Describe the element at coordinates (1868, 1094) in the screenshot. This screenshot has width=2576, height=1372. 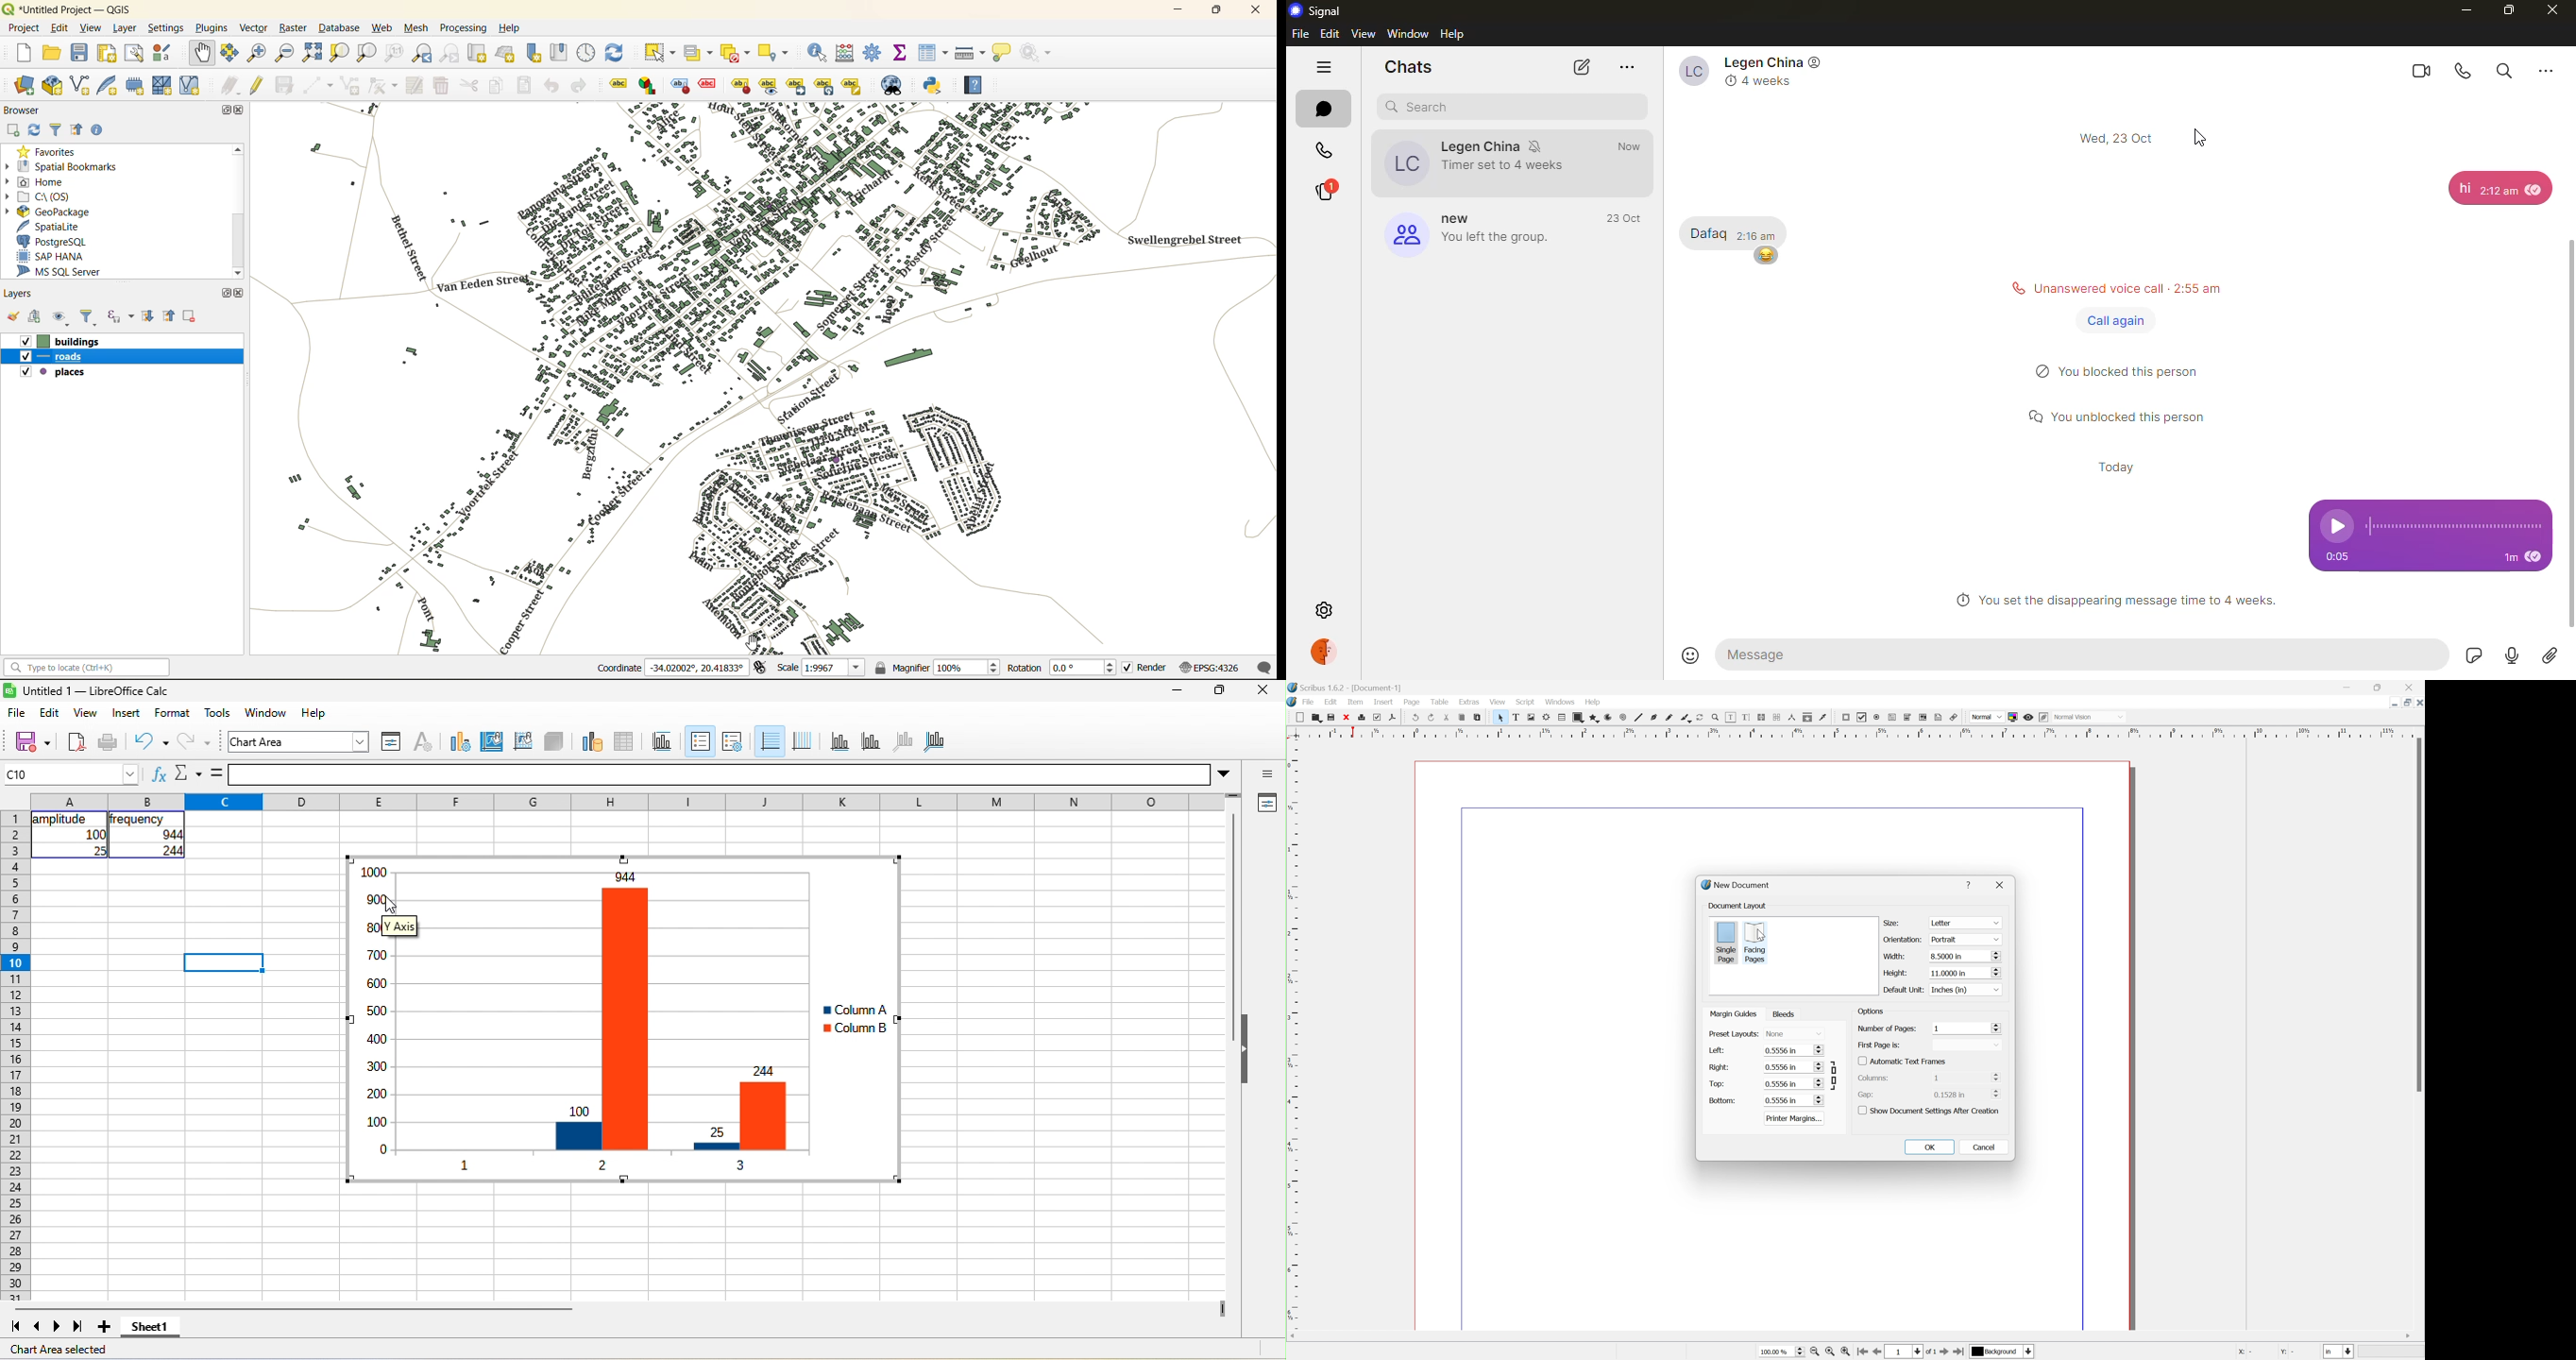
I see `Grp:` at that location.